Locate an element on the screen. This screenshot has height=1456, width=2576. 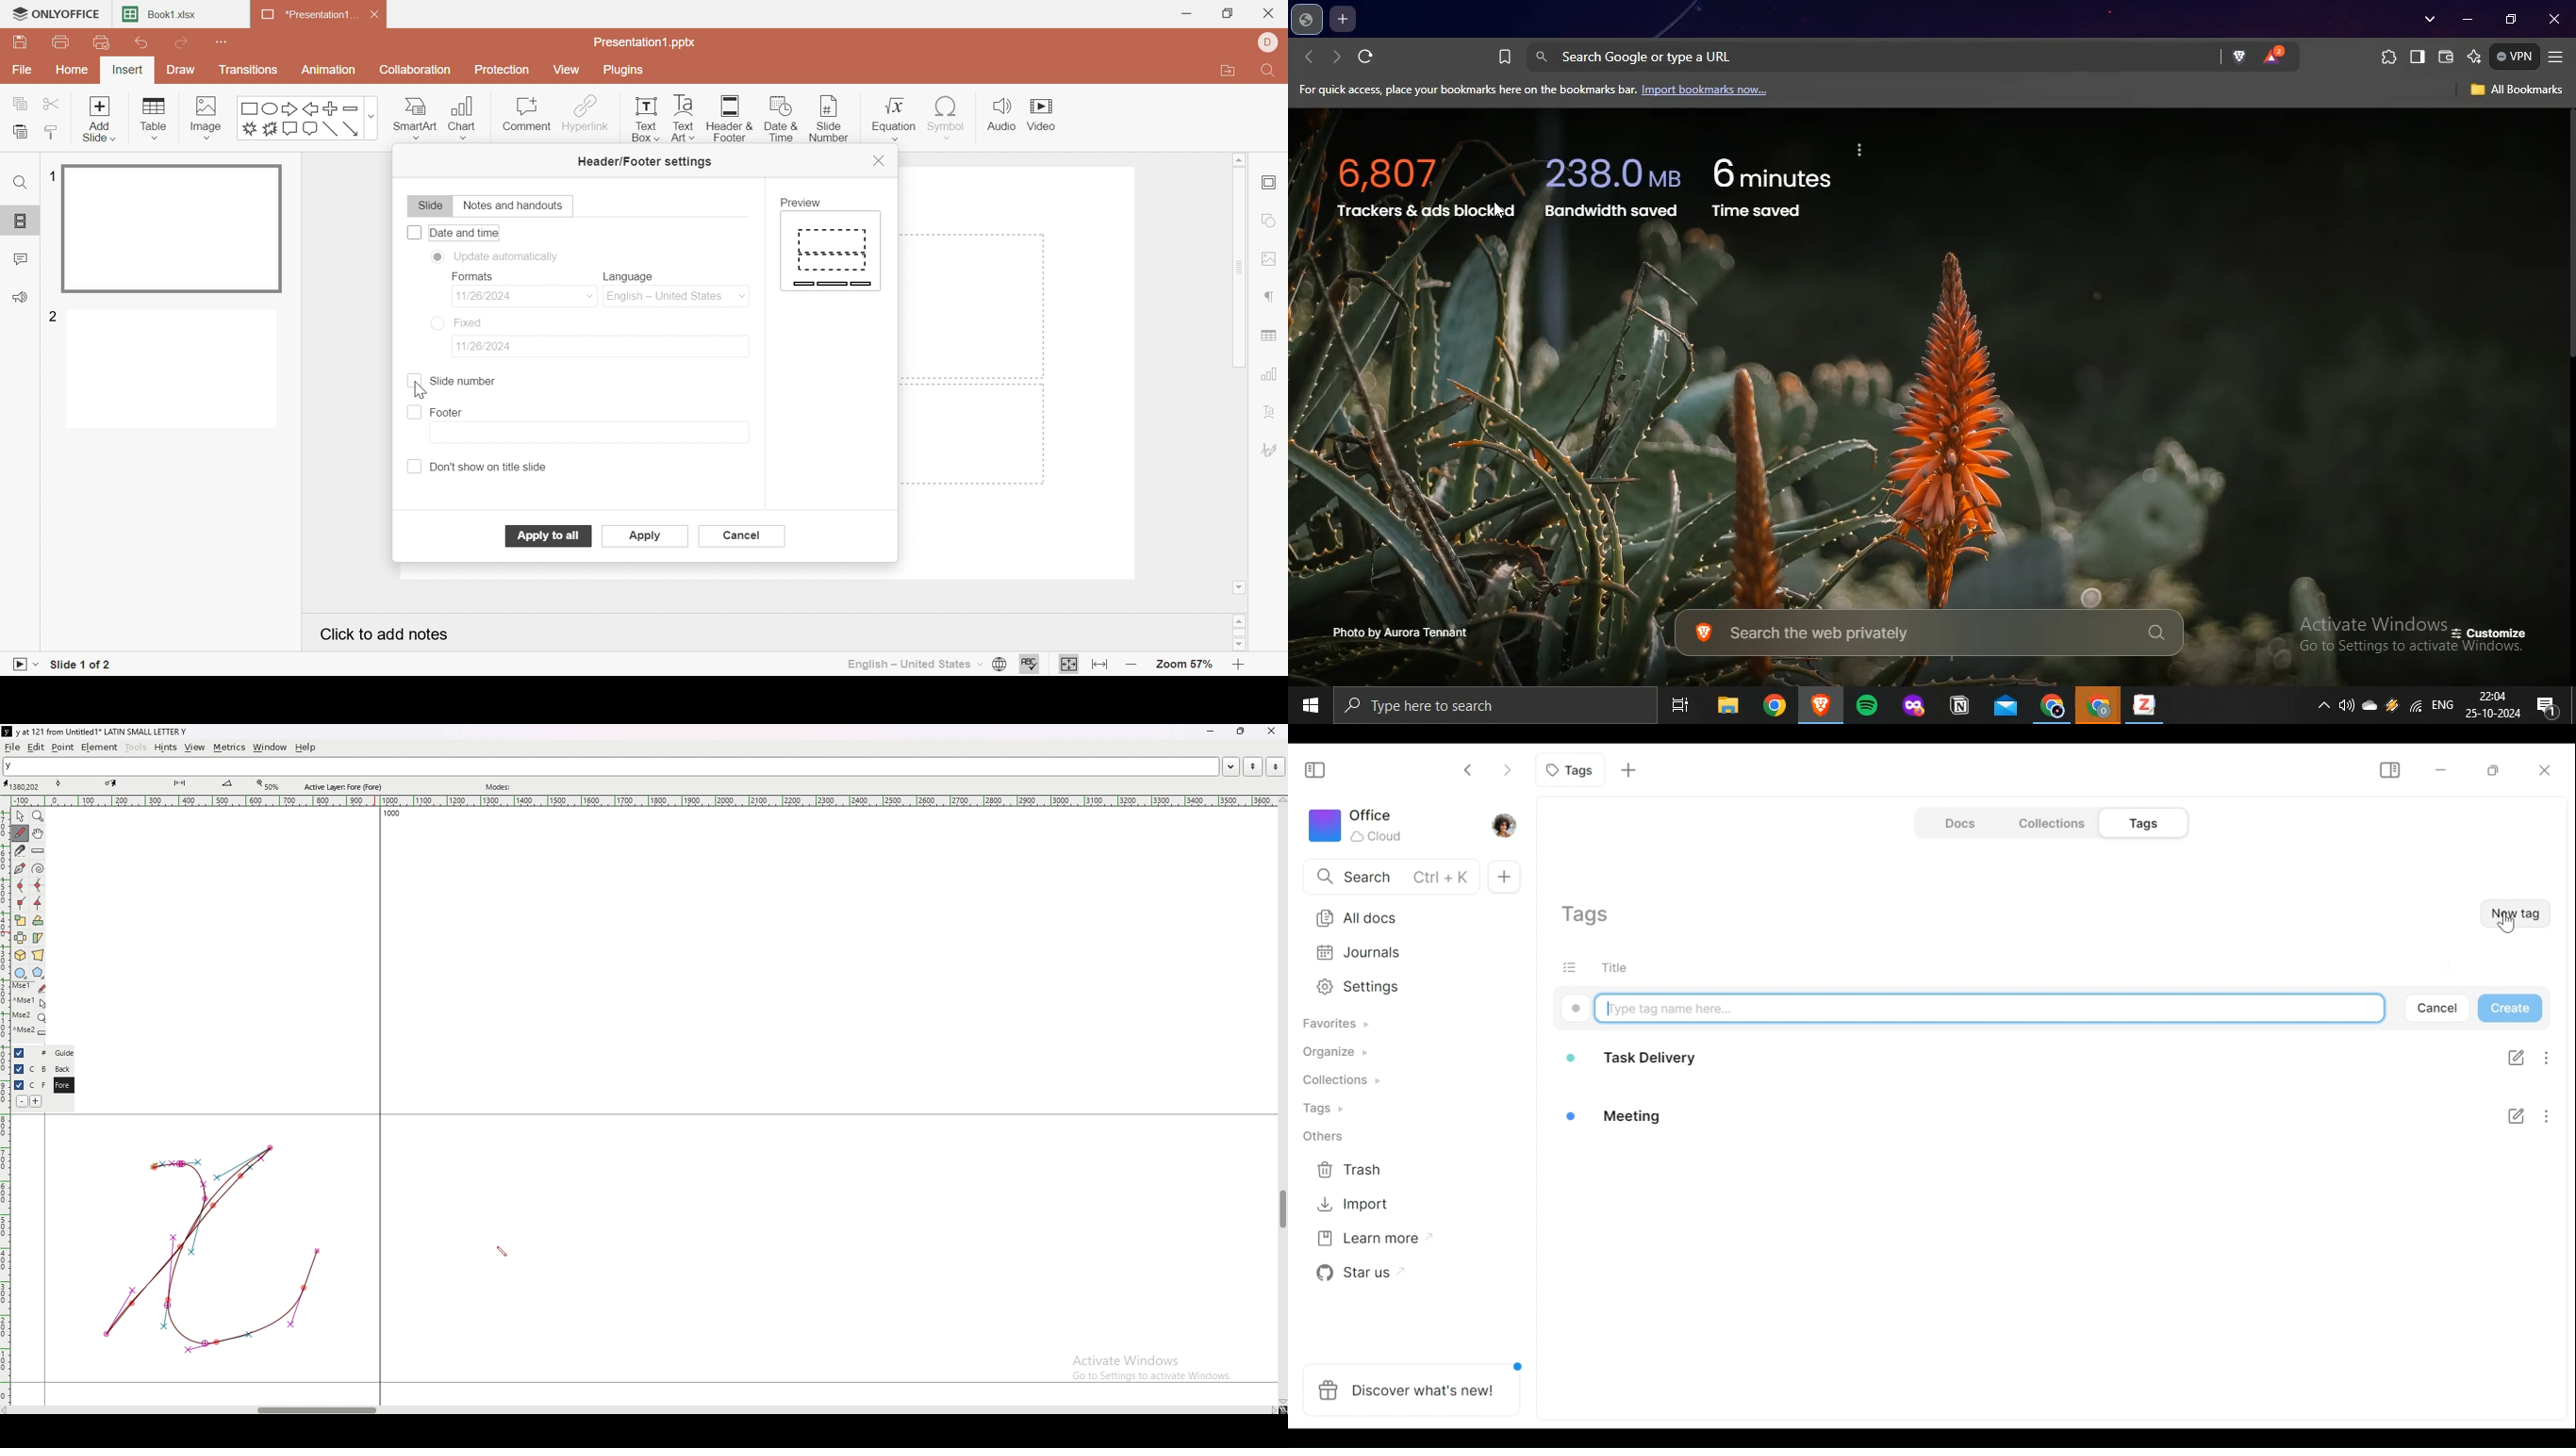
Close is located at coordinates (379, 17).